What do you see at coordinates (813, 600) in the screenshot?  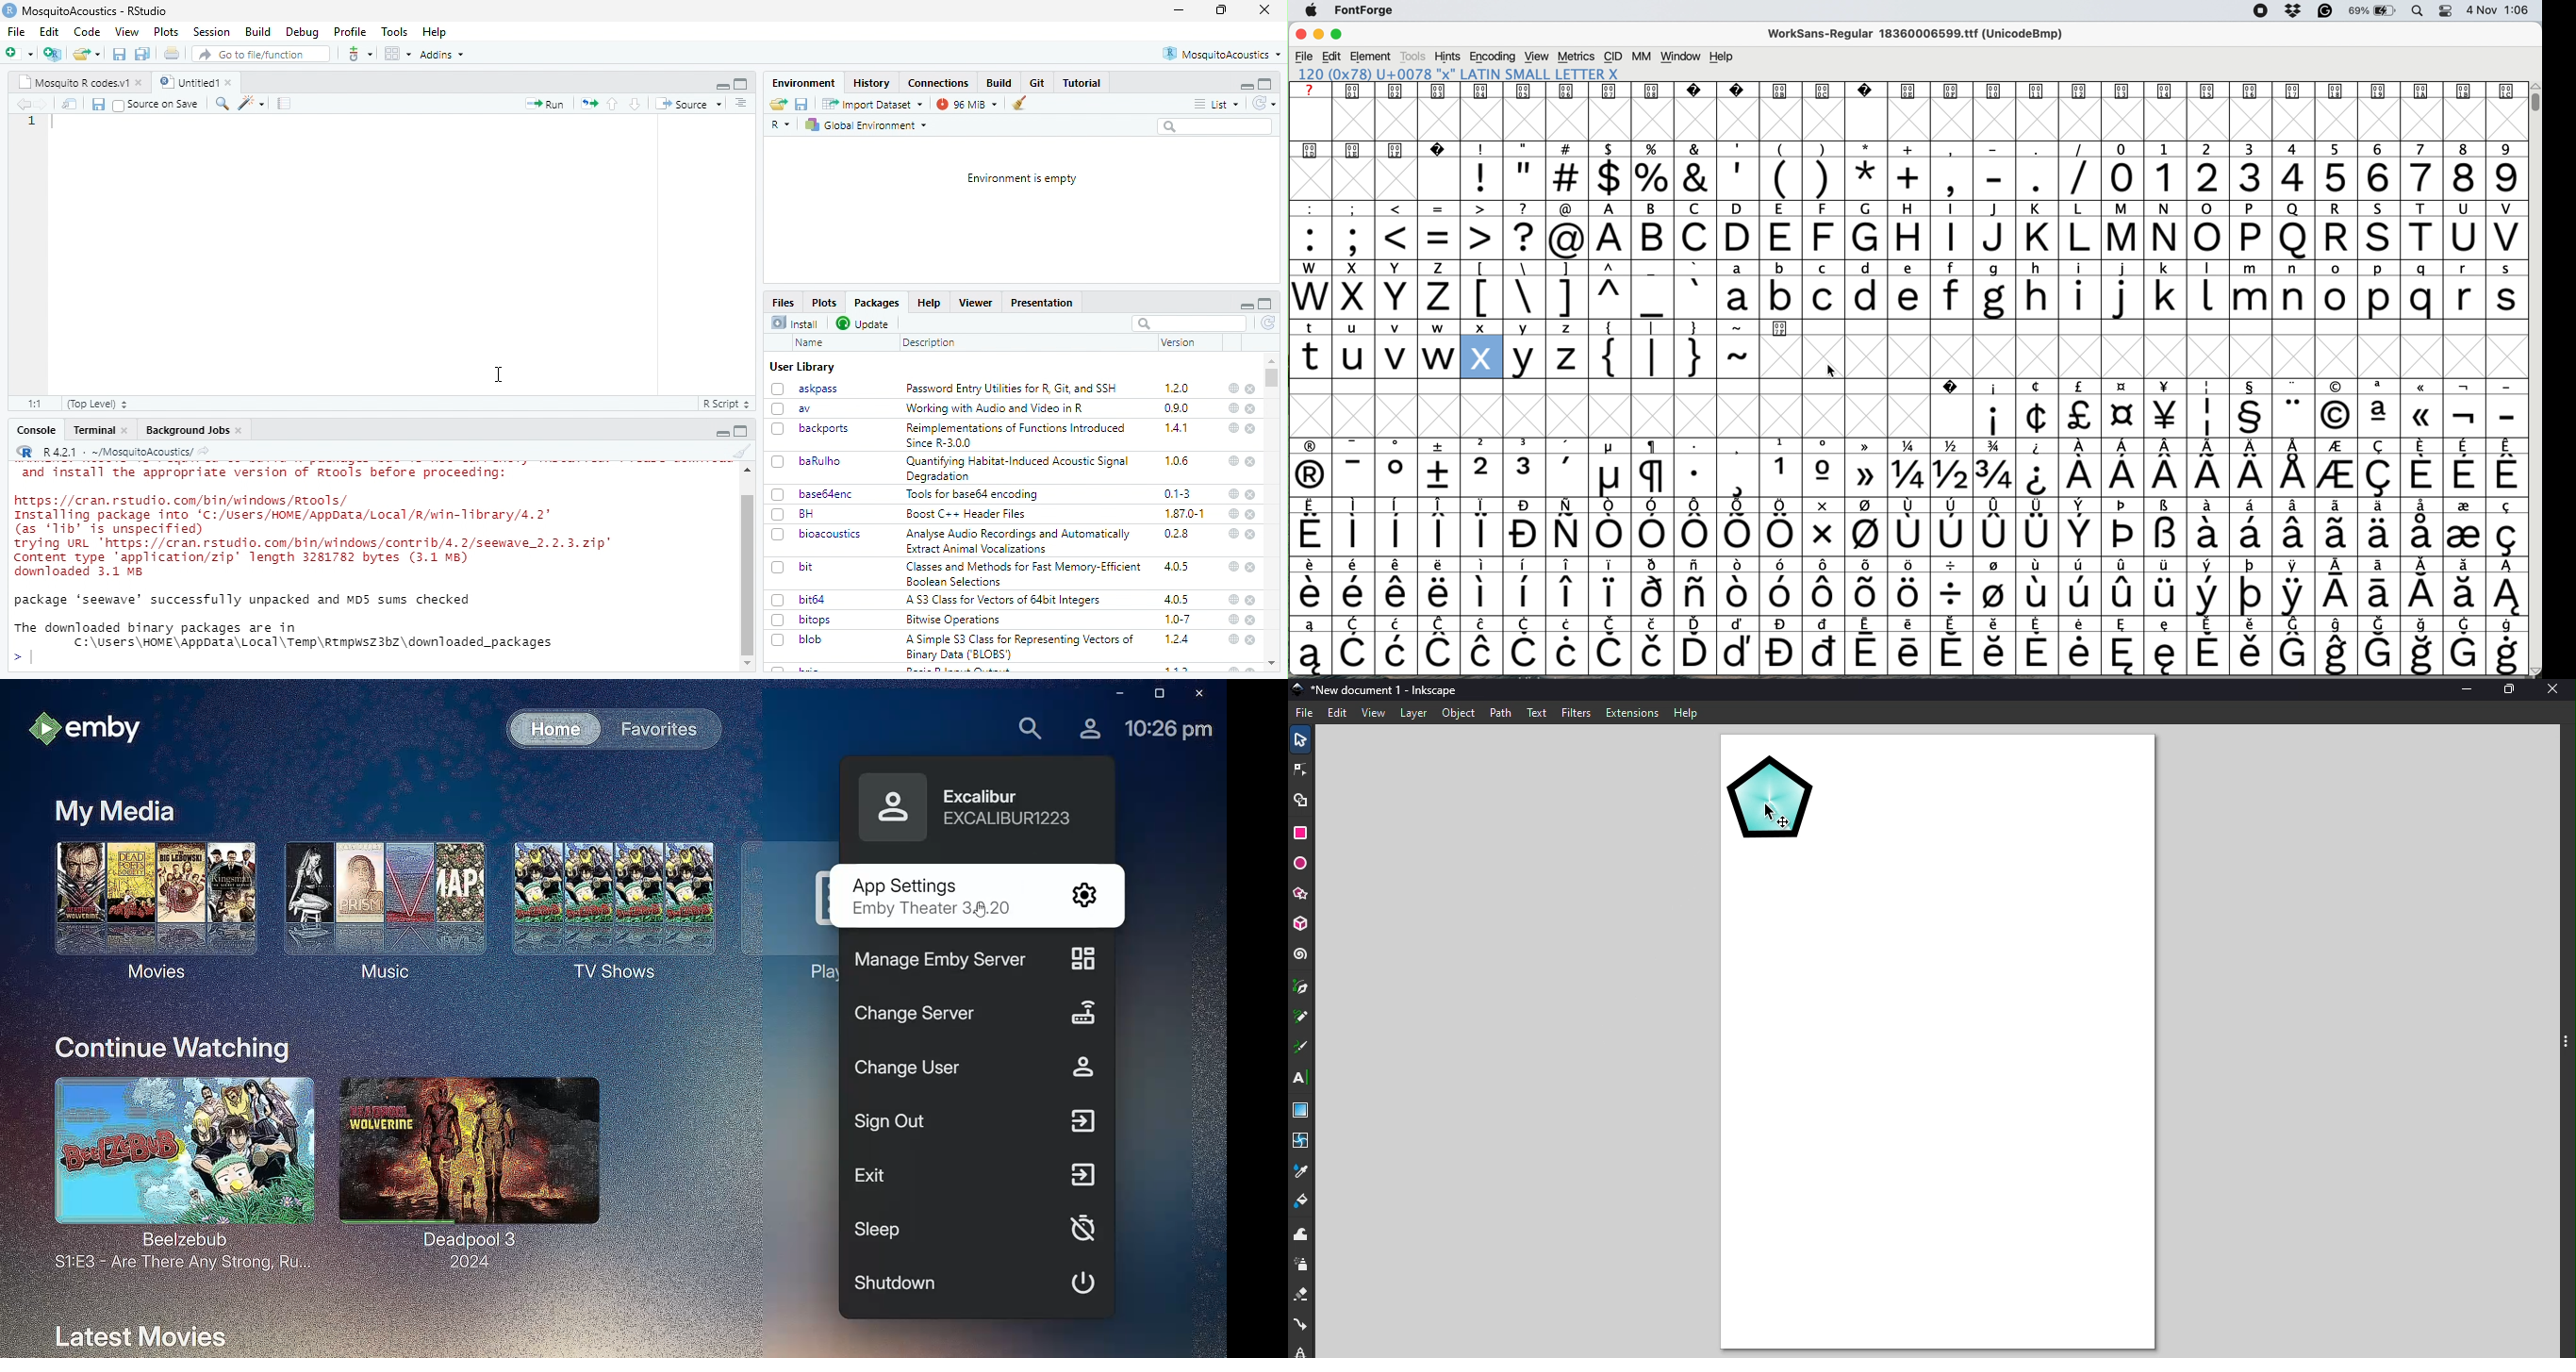 I see `bit64` at bounding box center [813, 600].